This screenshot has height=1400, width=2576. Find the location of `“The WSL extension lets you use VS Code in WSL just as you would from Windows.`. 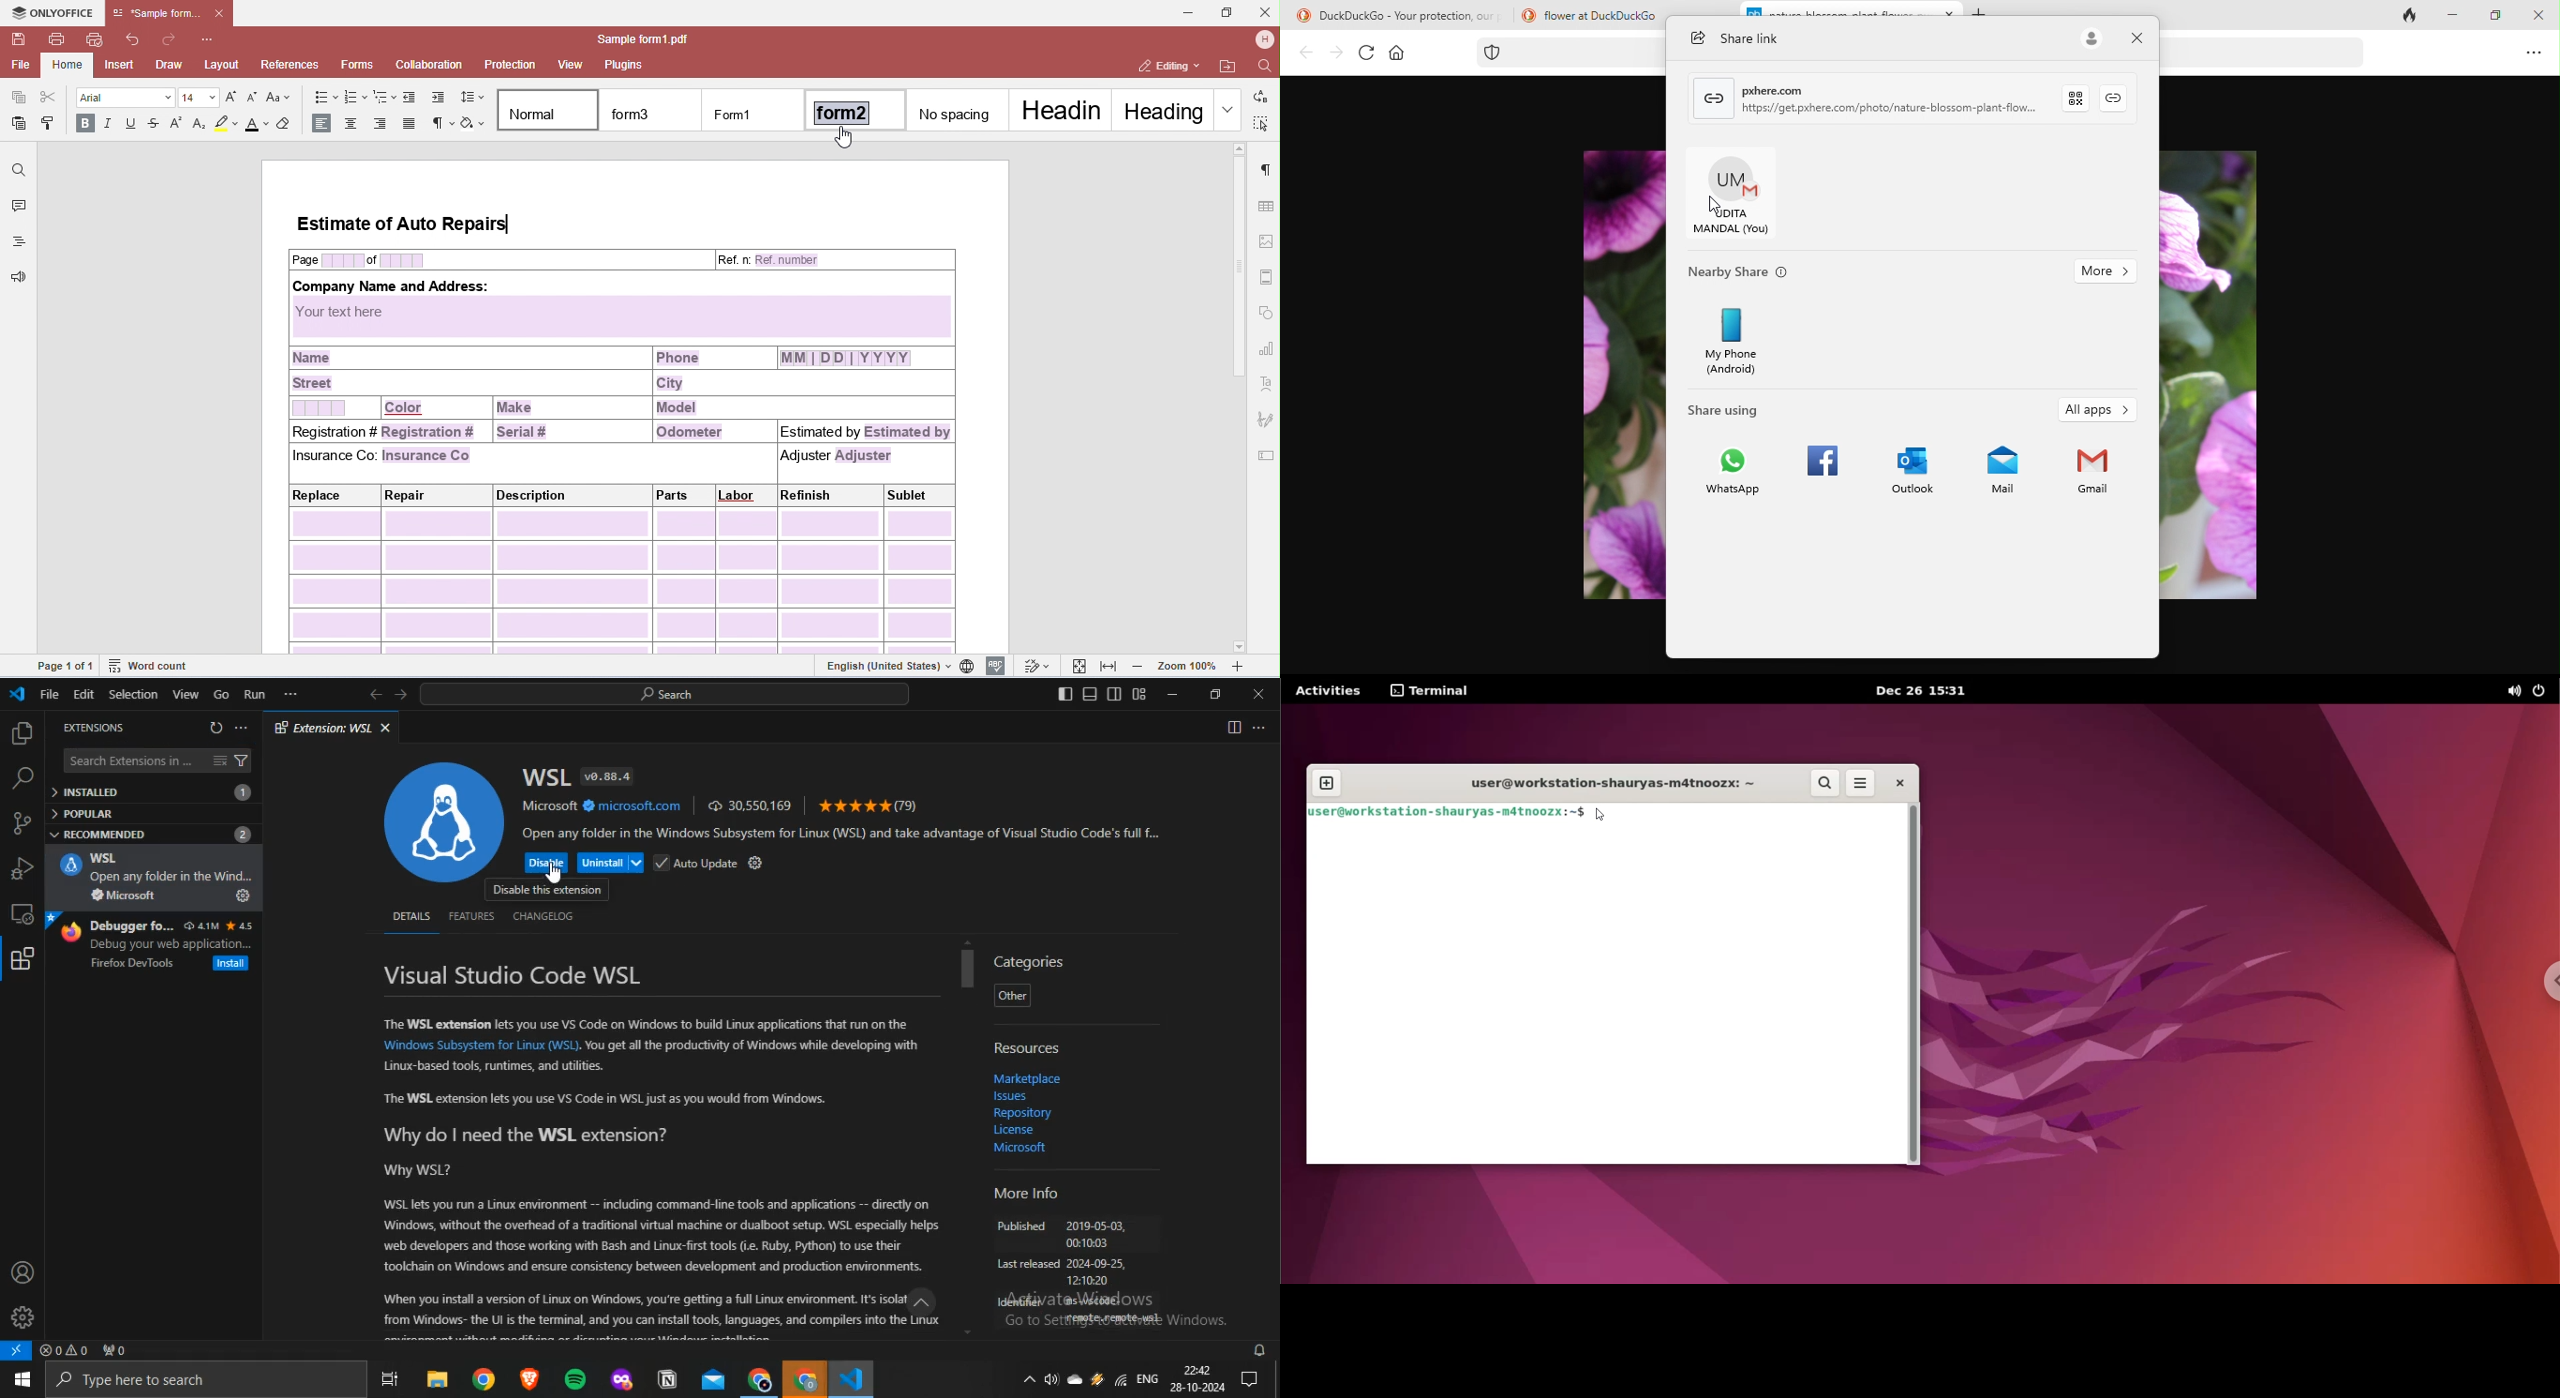

“The WSL extension lets you use VS Code in WSL just as you would from Windows. is located at coordinates (606, 1101).